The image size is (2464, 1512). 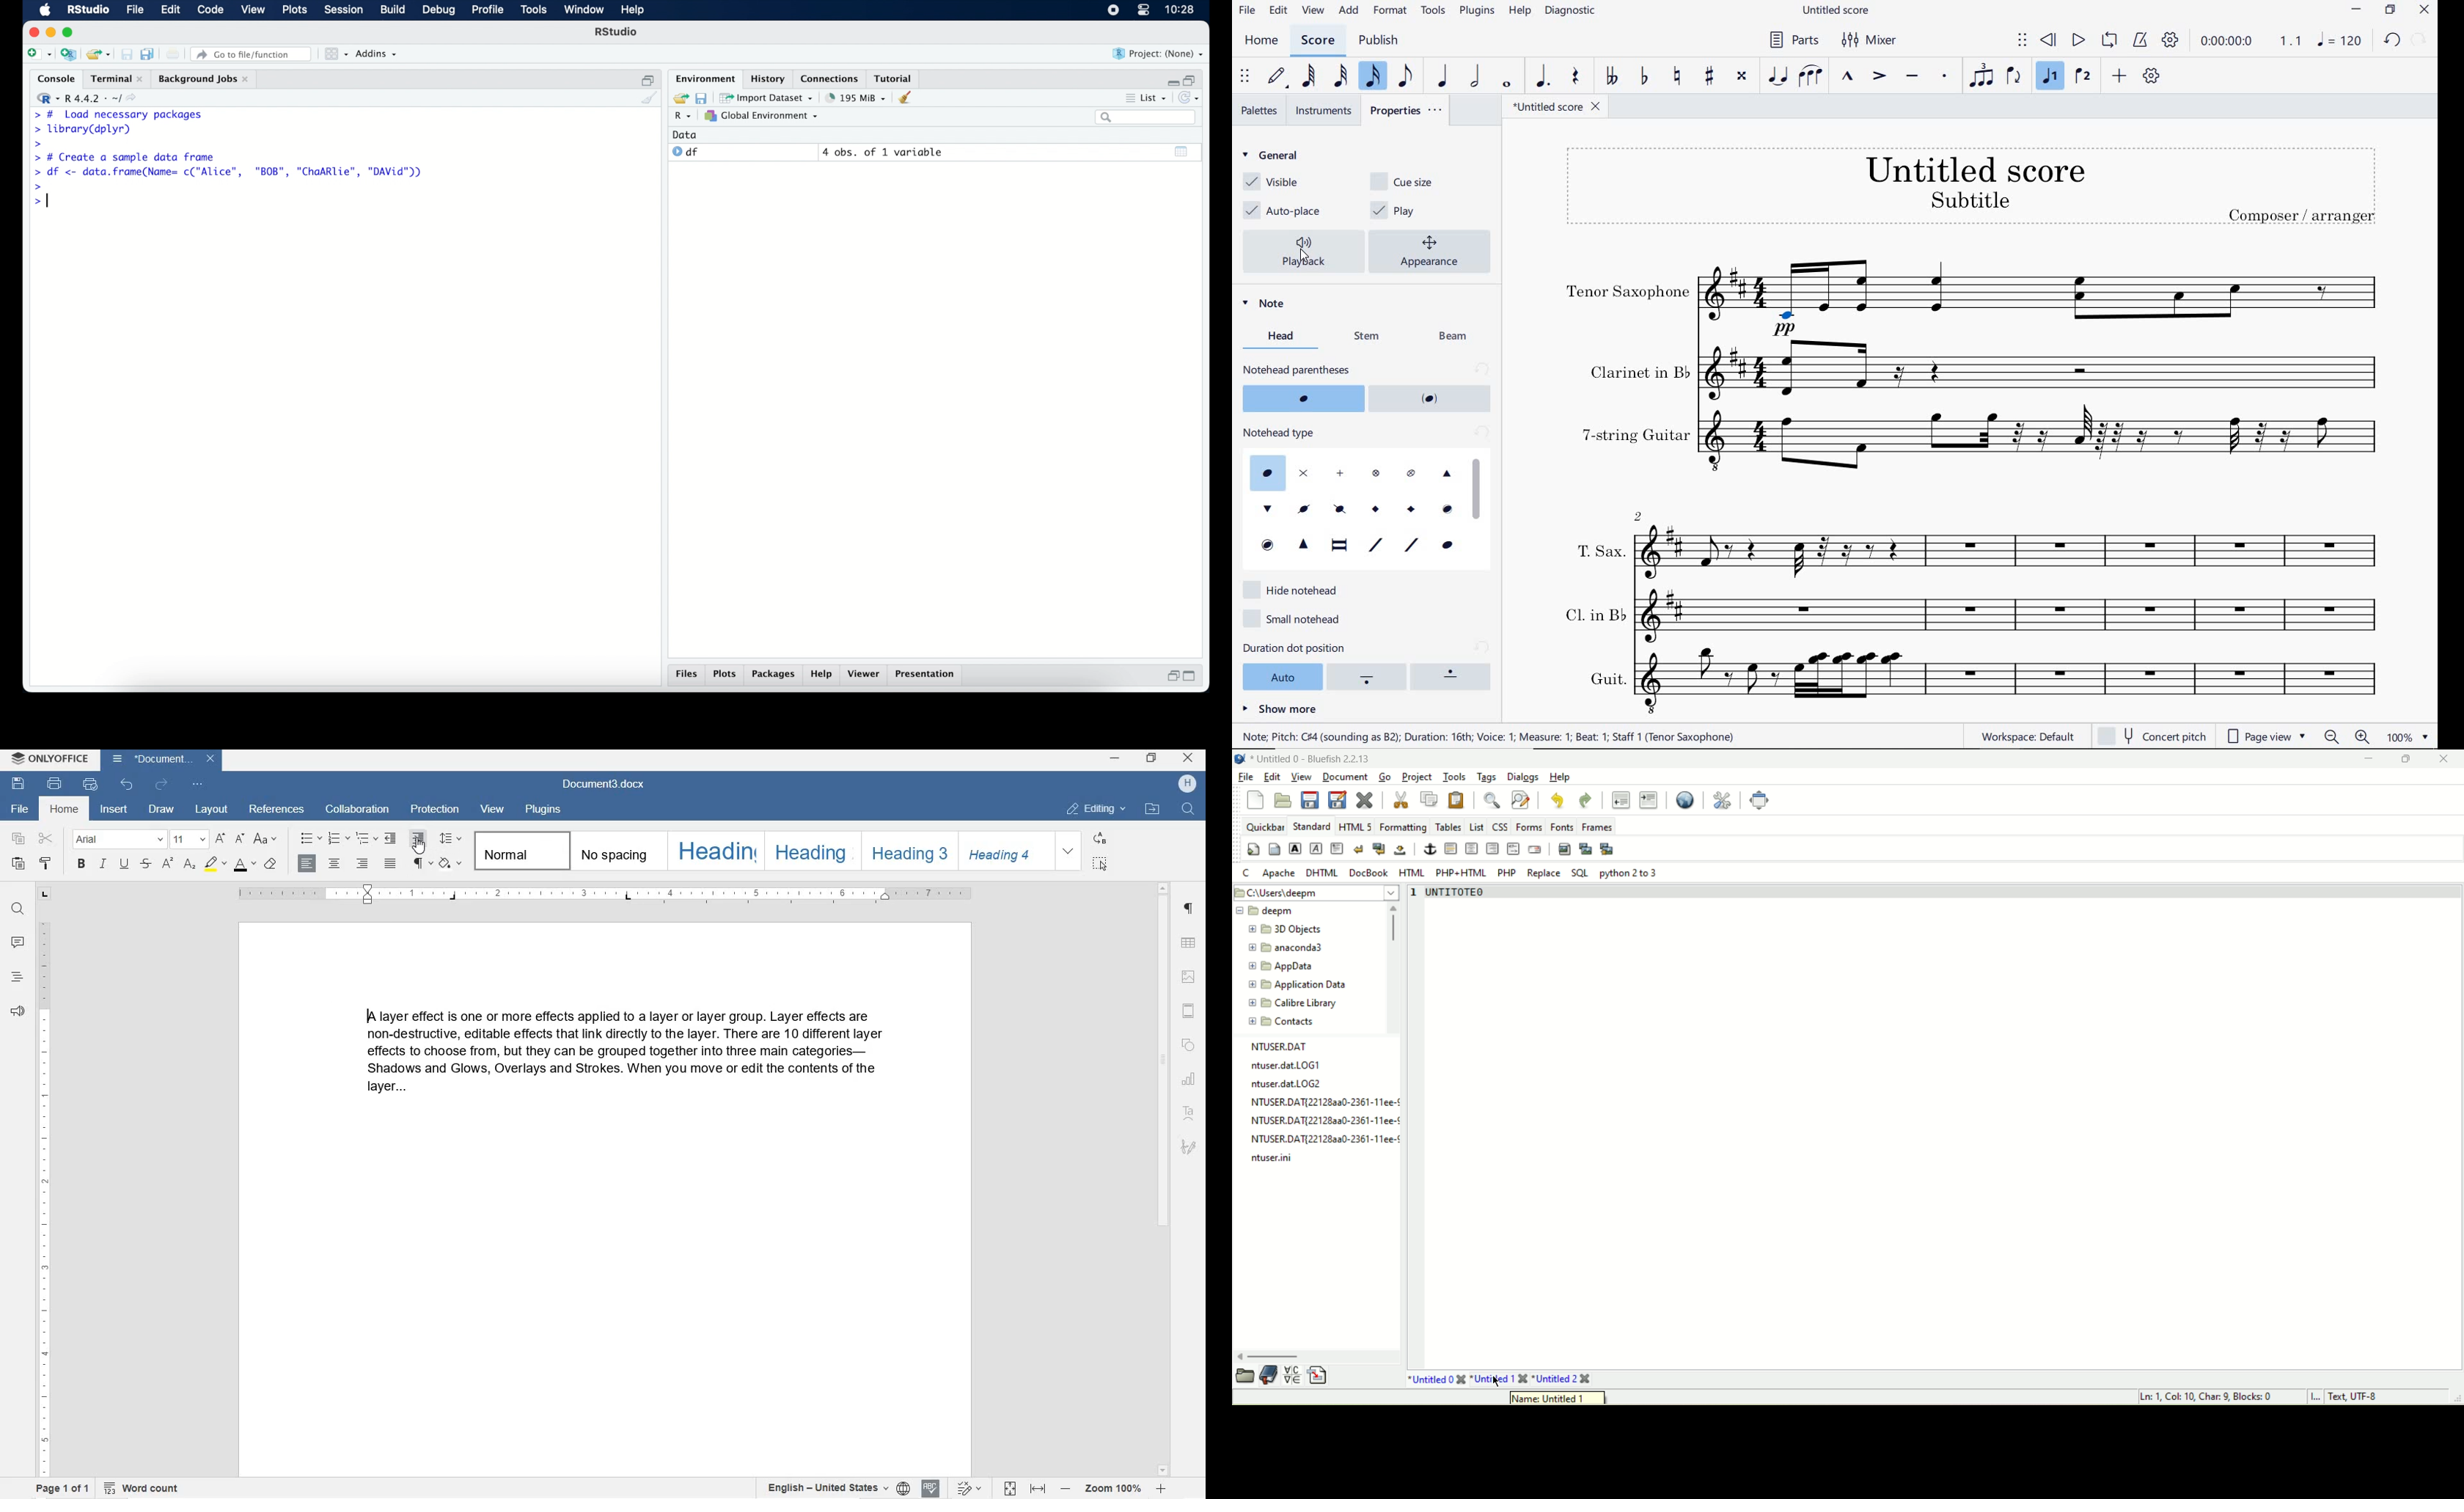 I want to click on restore down, so click(x=648, y=79).